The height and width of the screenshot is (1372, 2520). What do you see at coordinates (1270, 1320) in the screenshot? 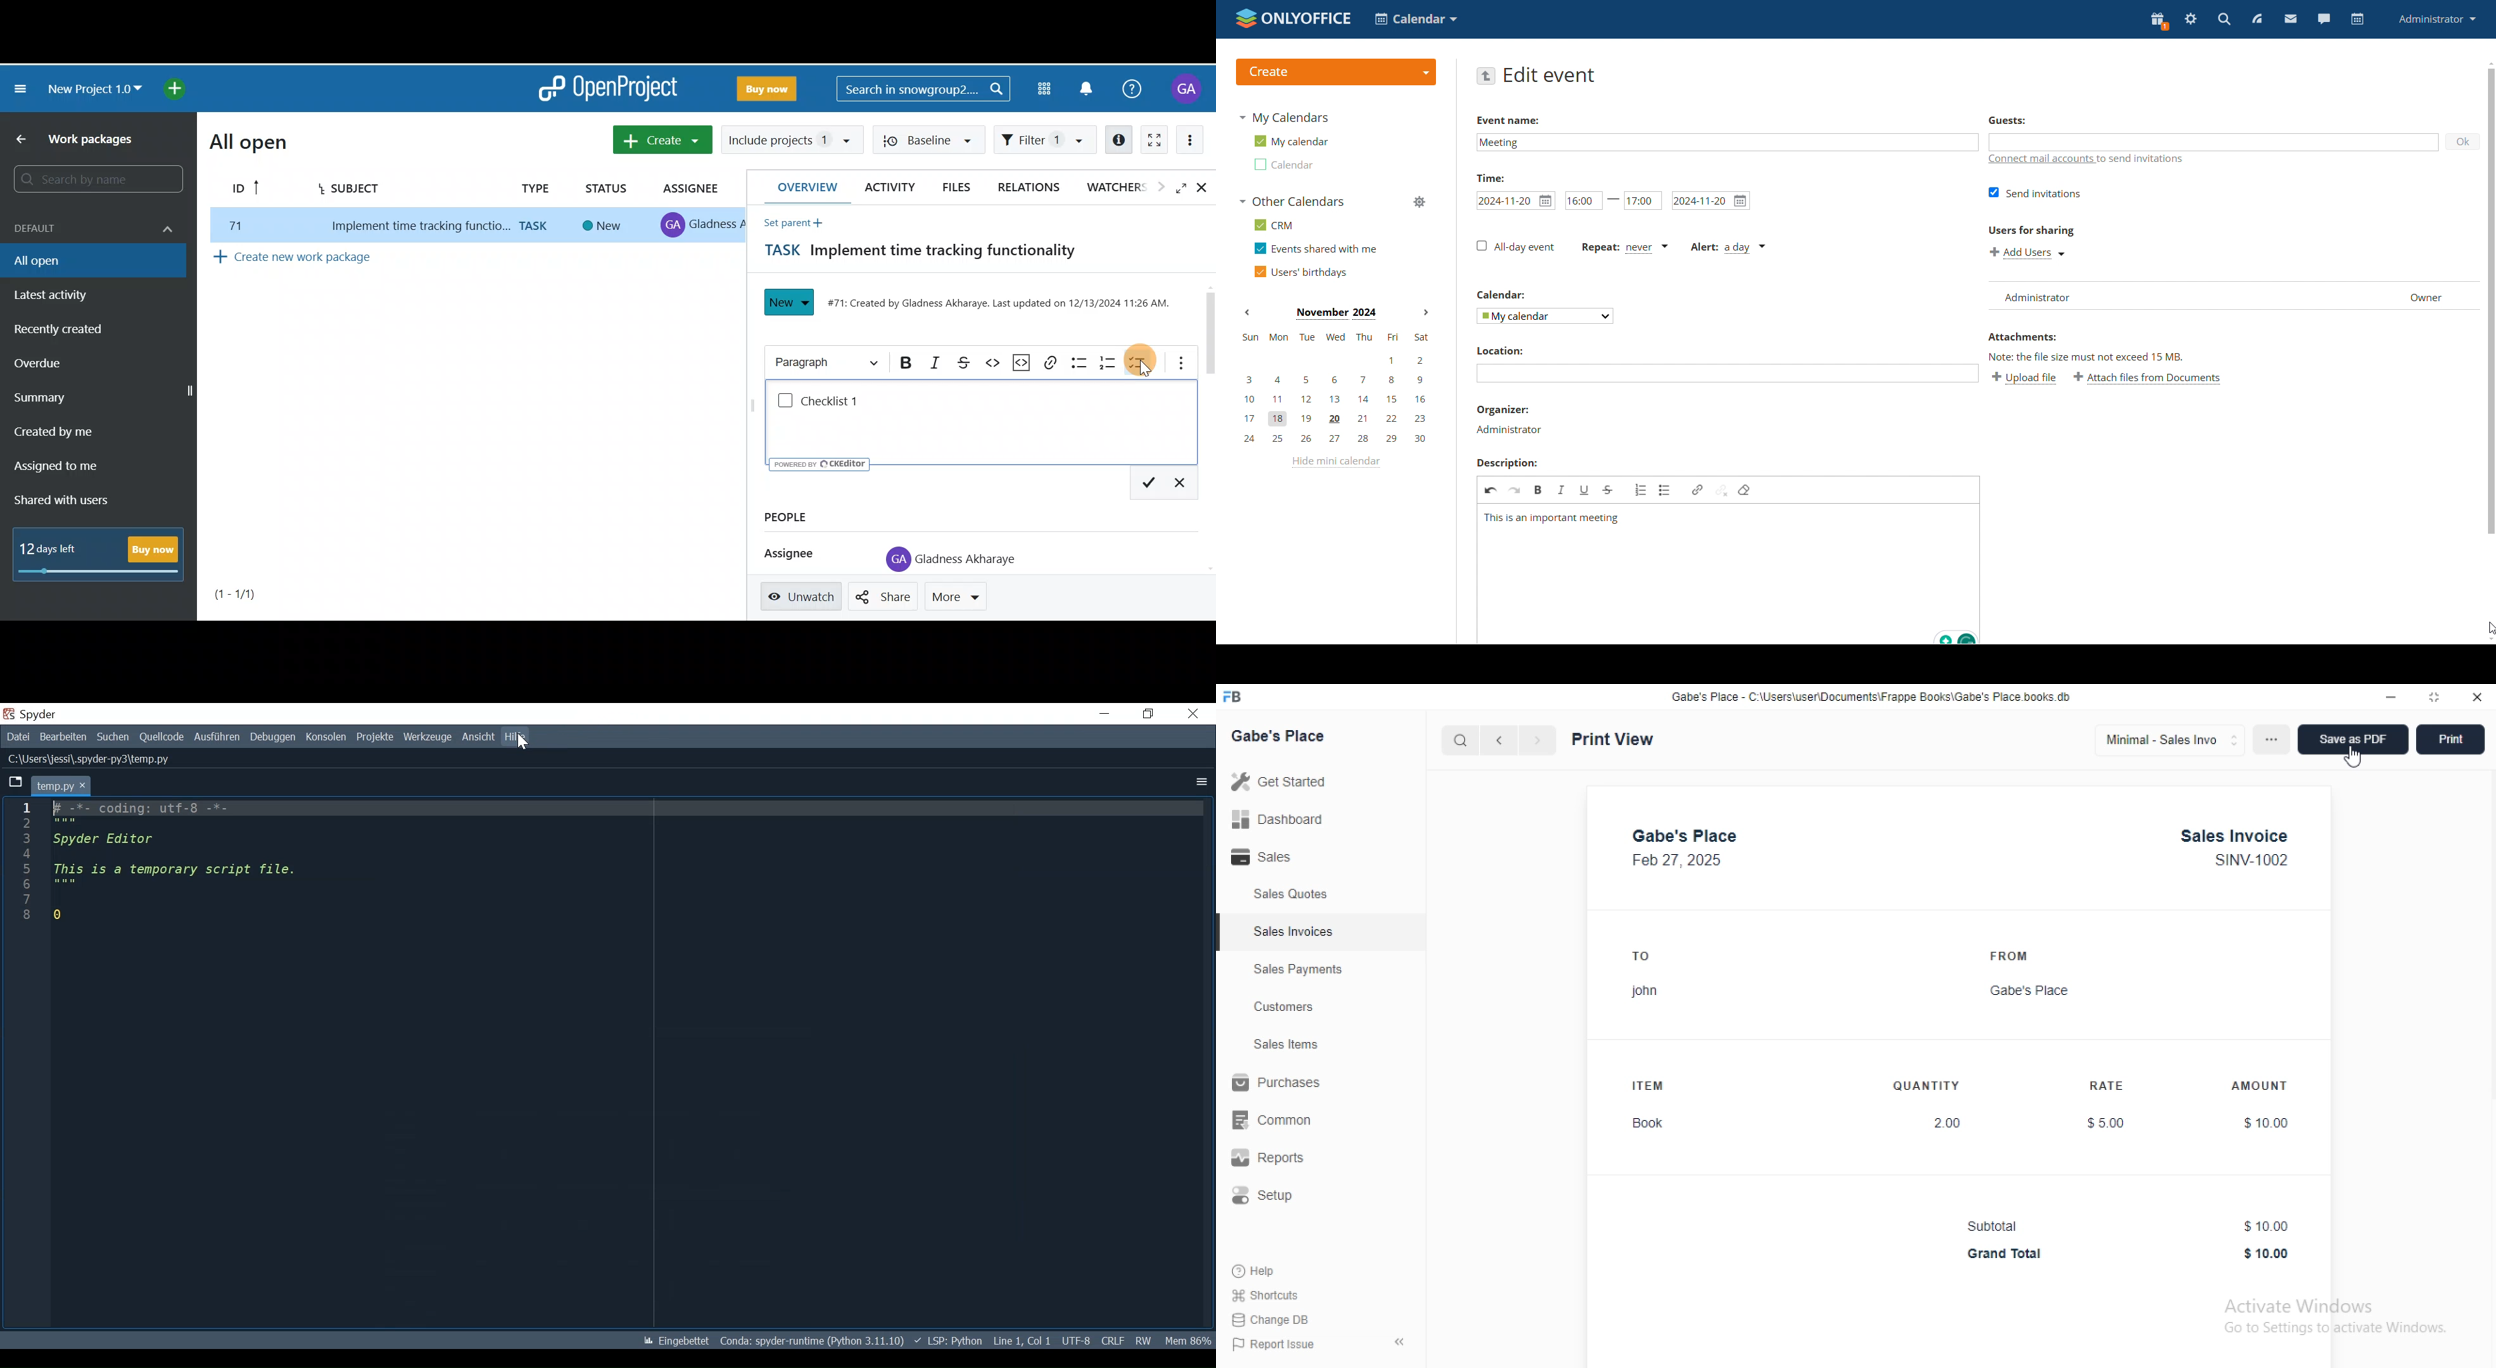
I see `change DB` at bounding box center [1270, 1320].